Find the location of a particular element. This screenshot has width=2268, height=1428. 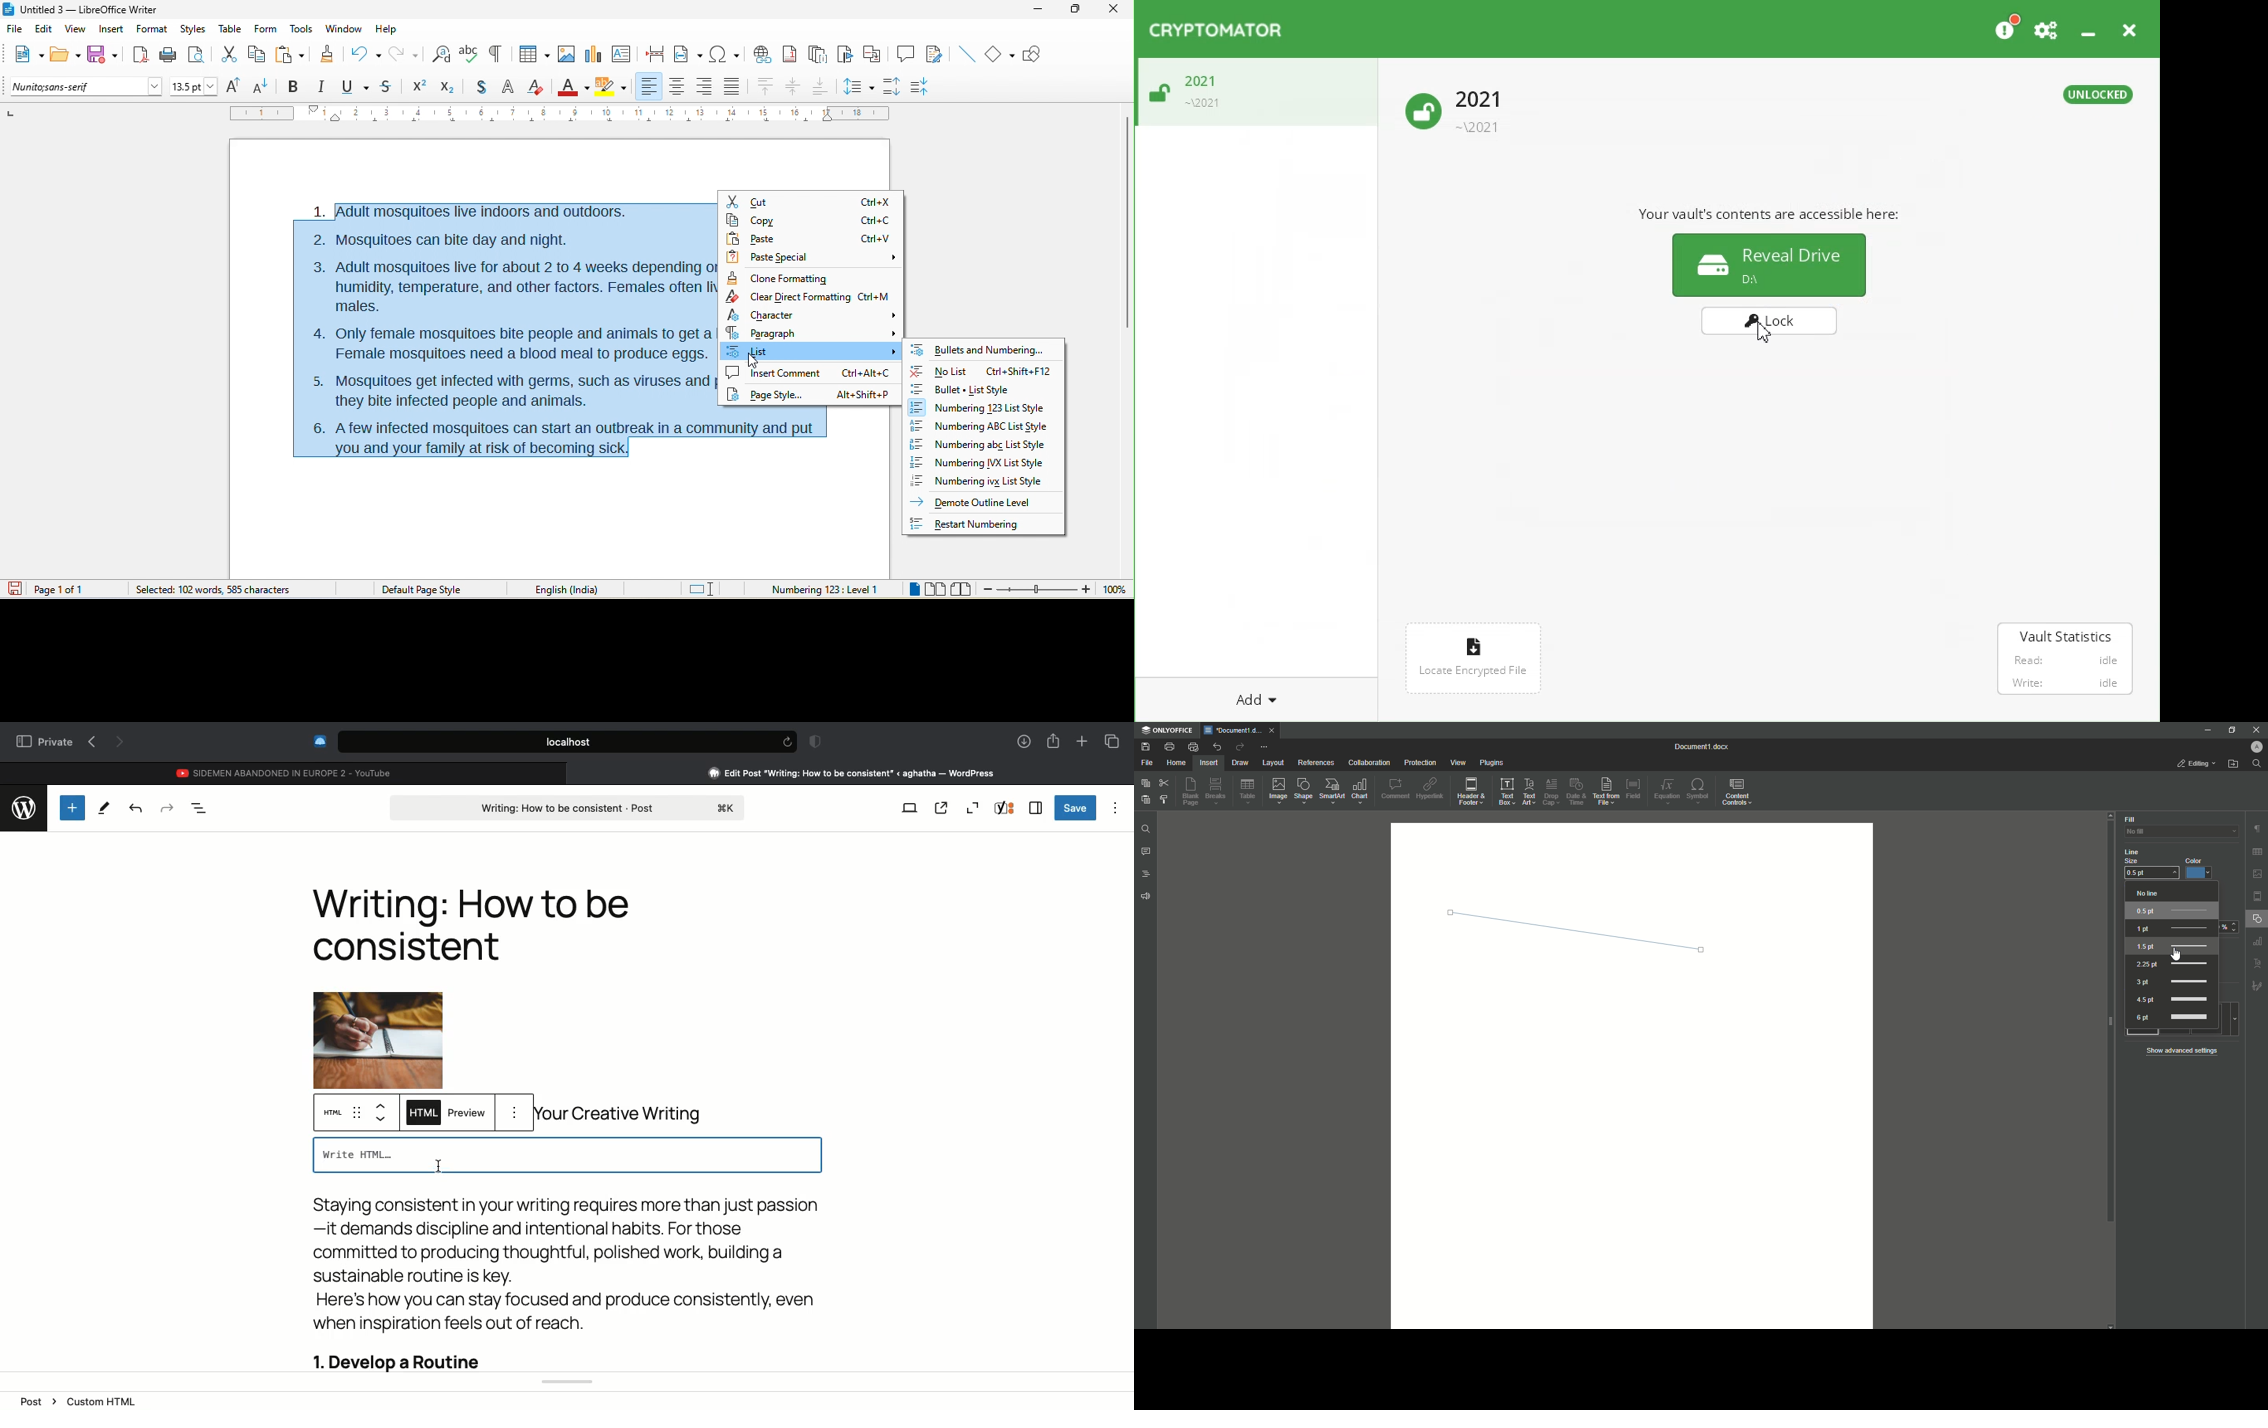

page style is located at coordinates (809, 398).